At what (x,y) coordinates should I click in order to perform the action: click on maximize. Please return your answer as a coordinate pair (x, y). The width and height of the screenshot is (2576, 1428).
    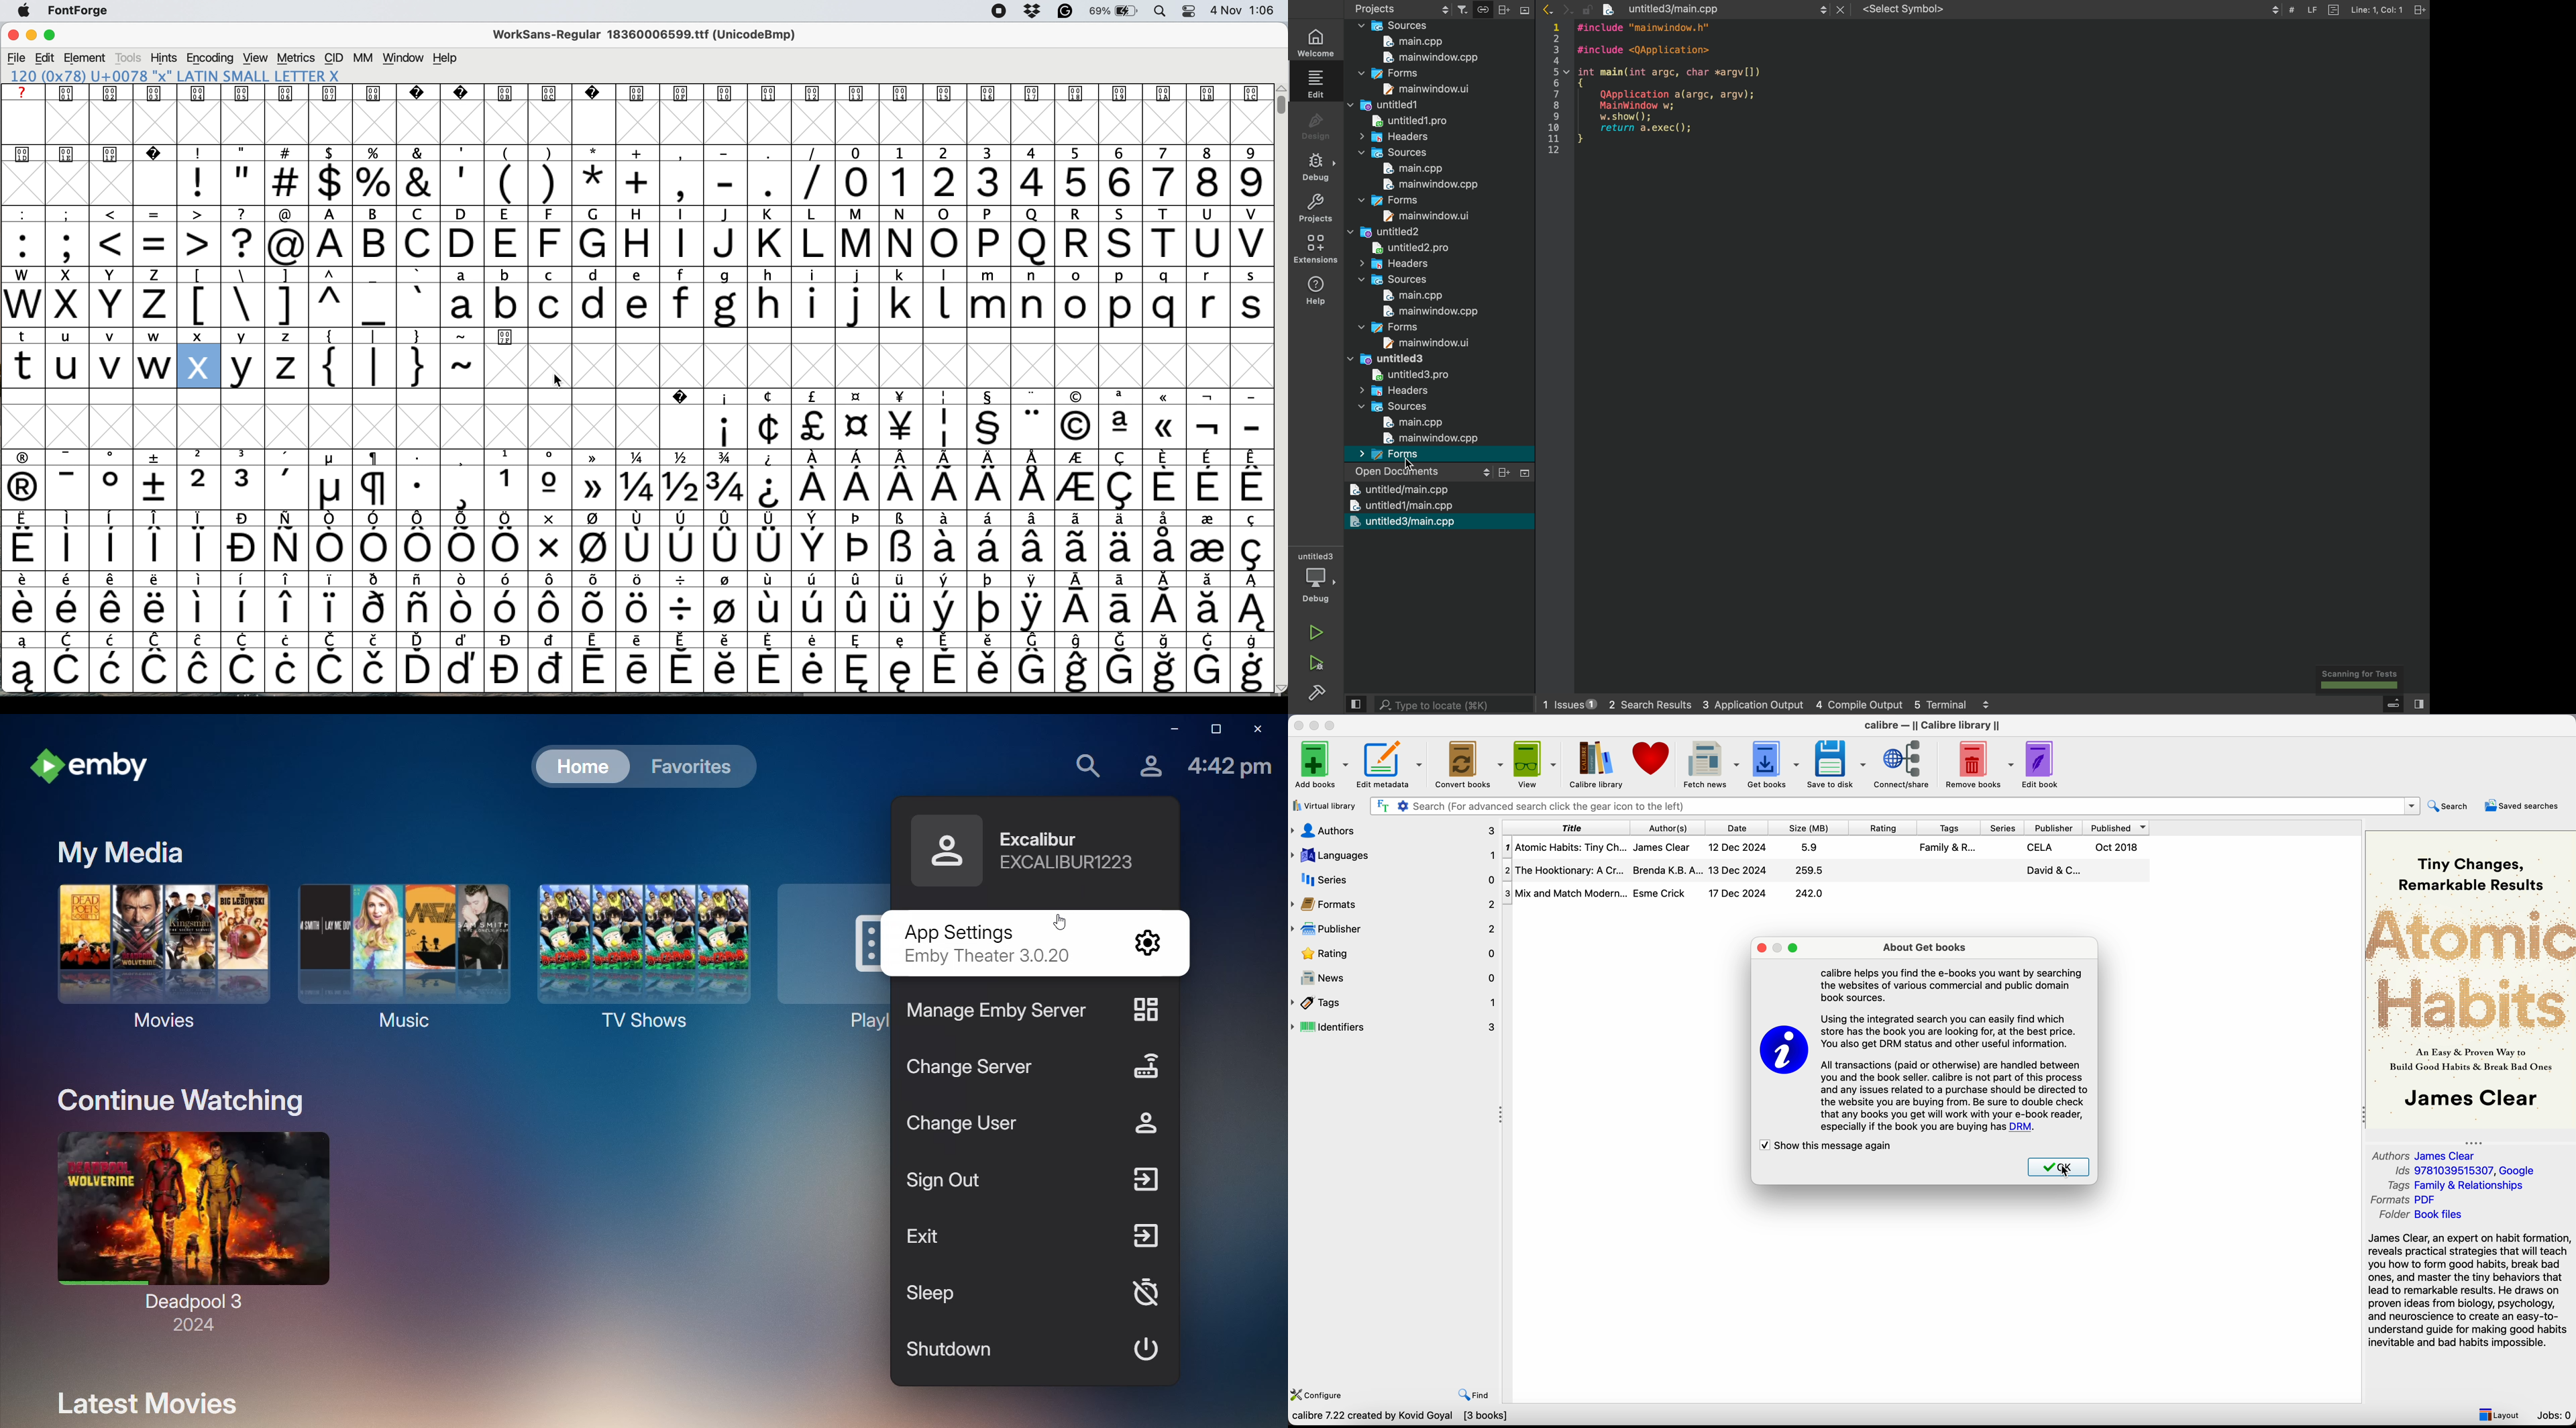
    Looking at the image, I should click on (1332, 724).